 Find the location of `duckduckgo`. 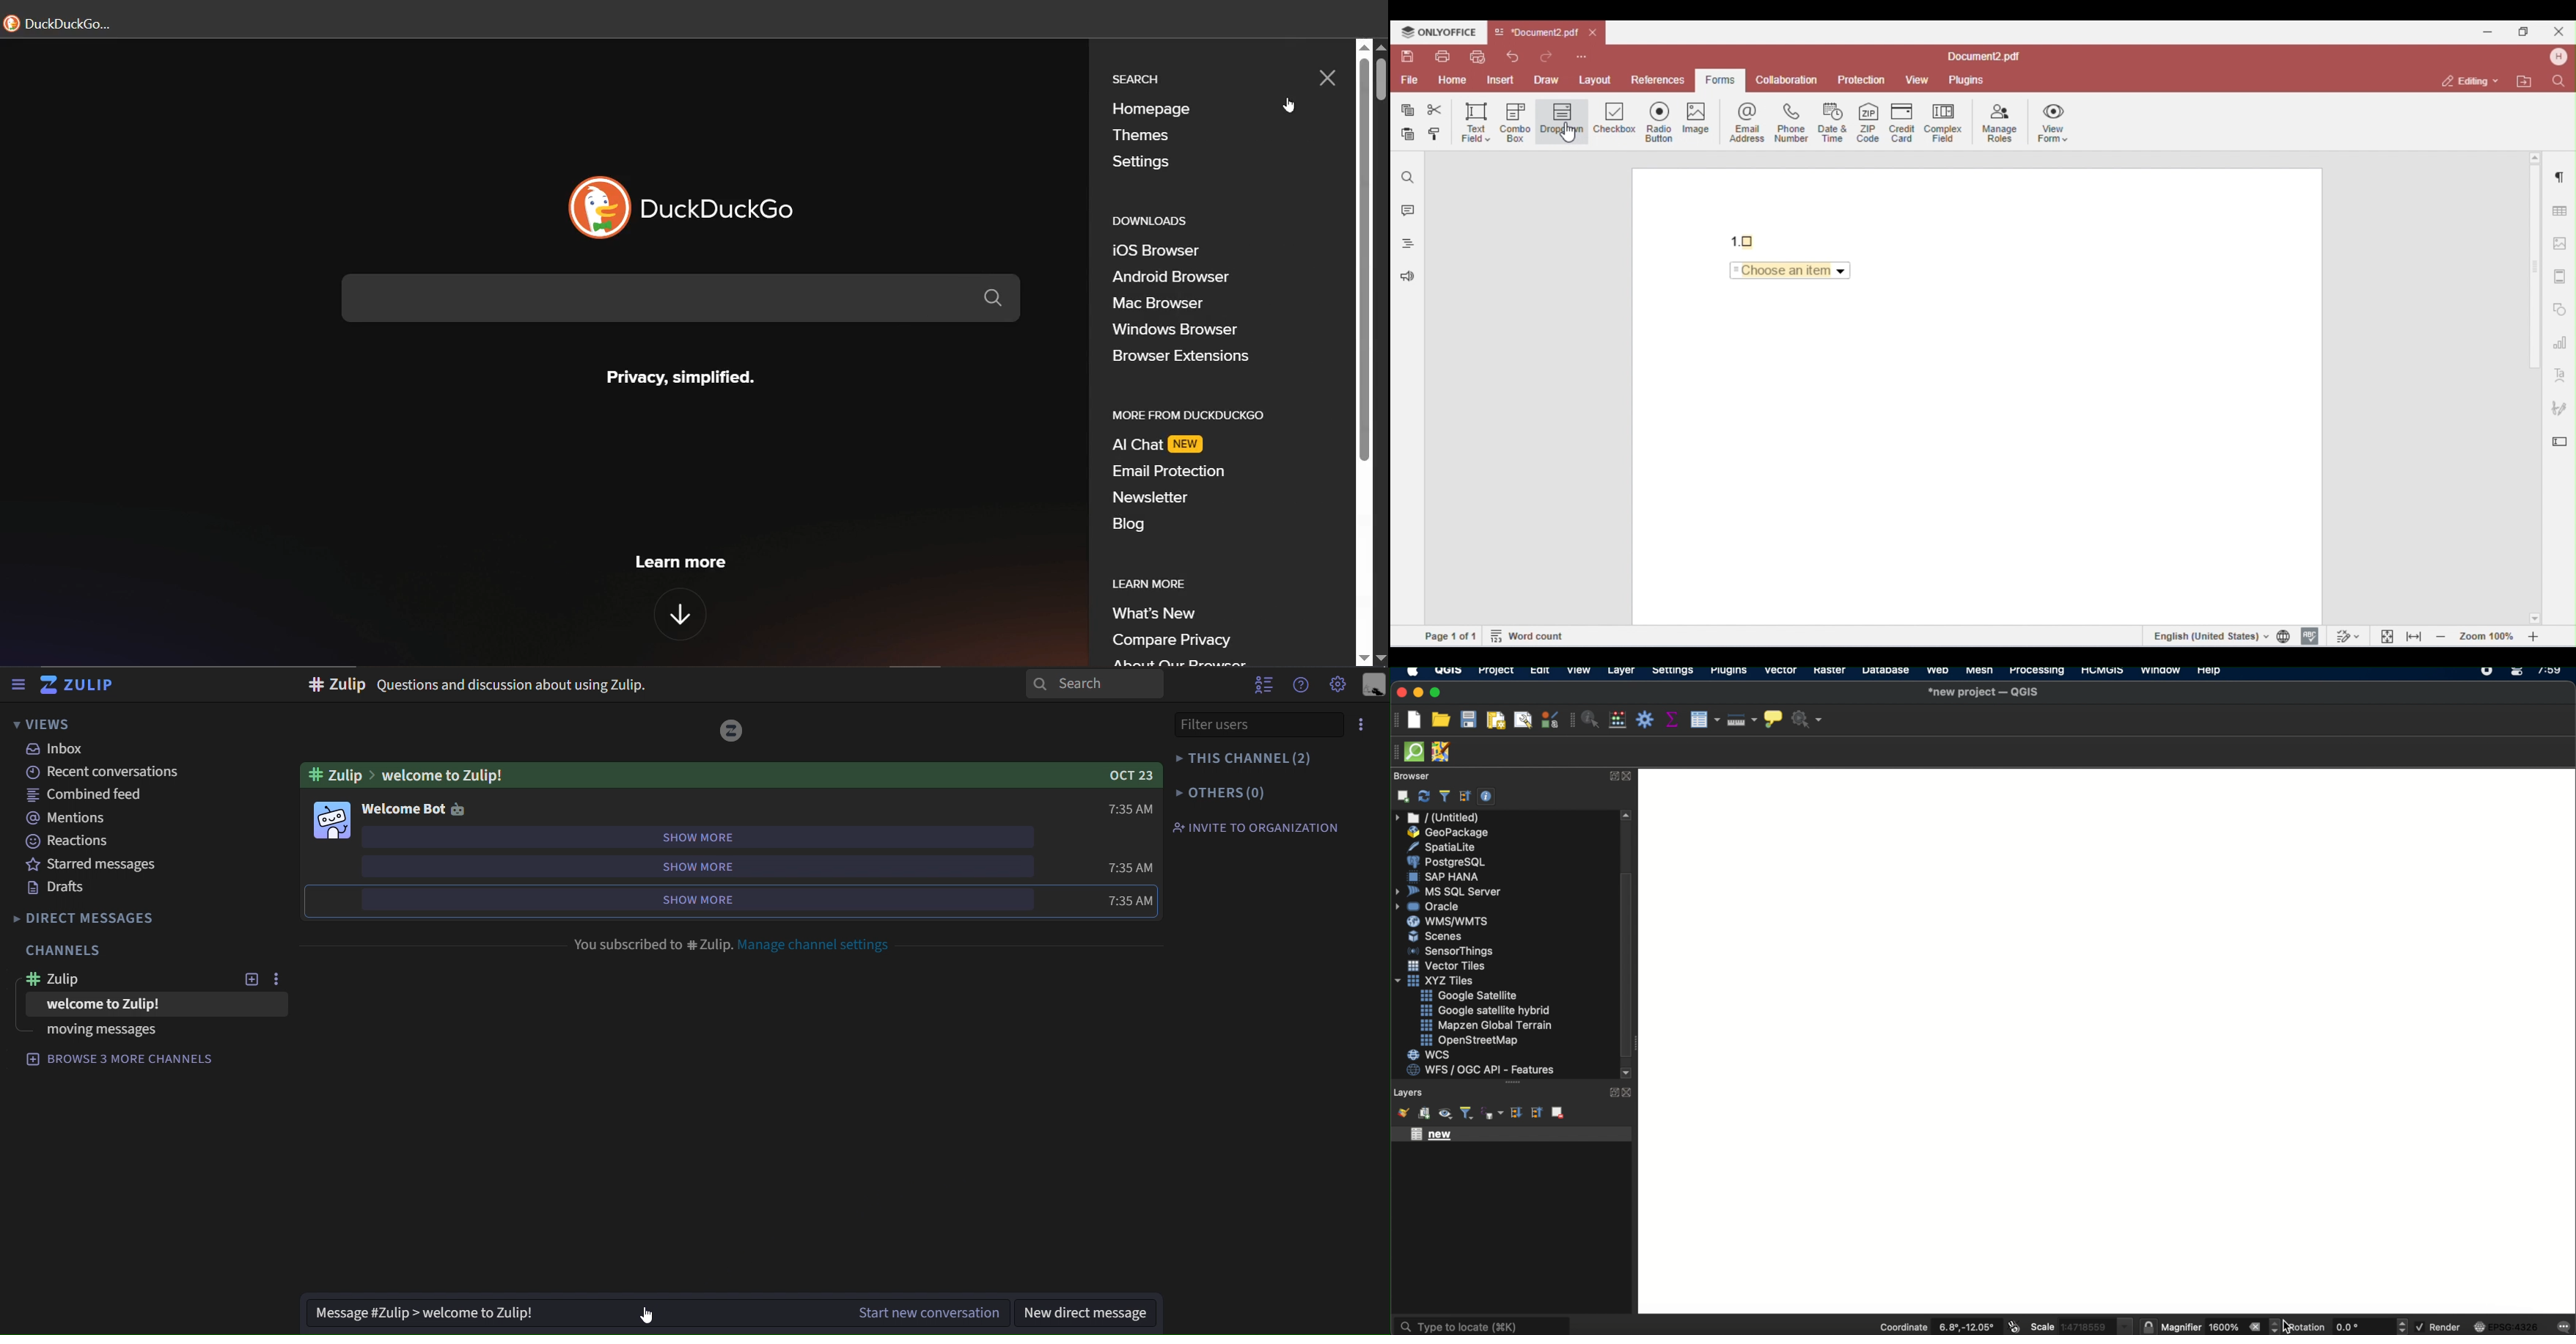

duckduckgo is located at coordinates (726, 207).